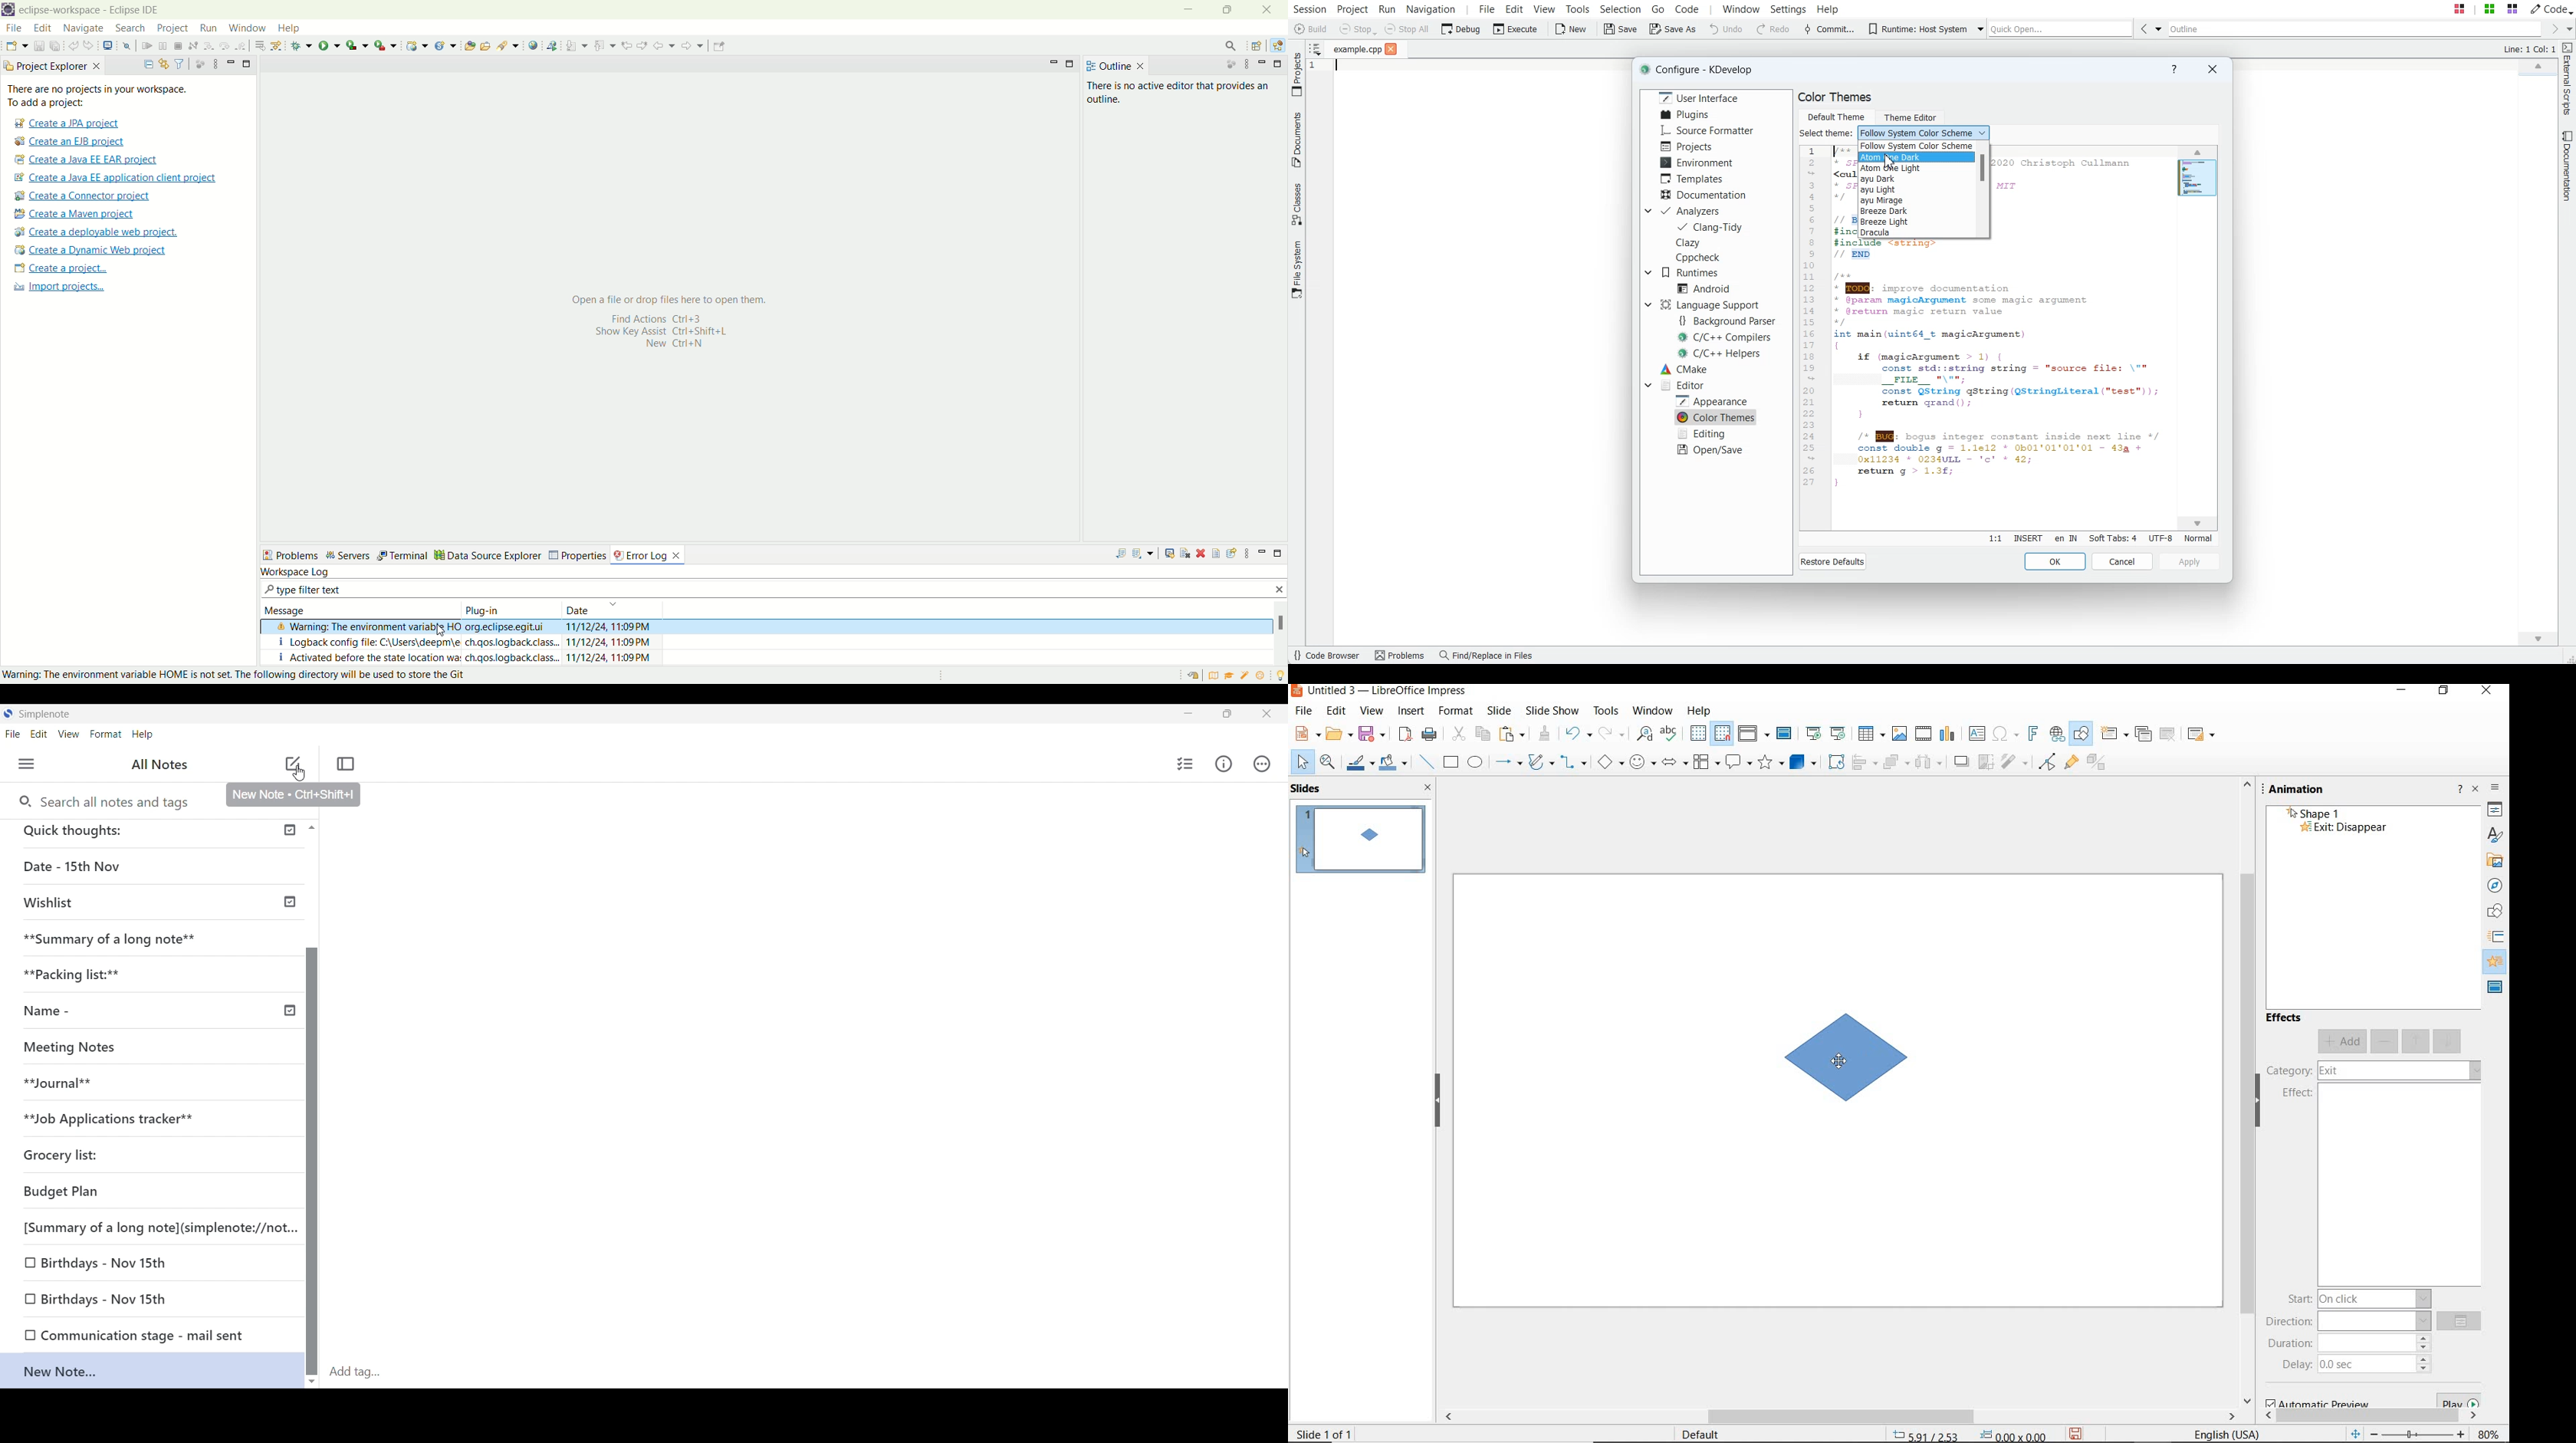 This screenshot has height=1456, width=2576. What do you see at coordinates (1244, 677) in the screenshot?
I see `samples` at bounding box center [1244, 677].